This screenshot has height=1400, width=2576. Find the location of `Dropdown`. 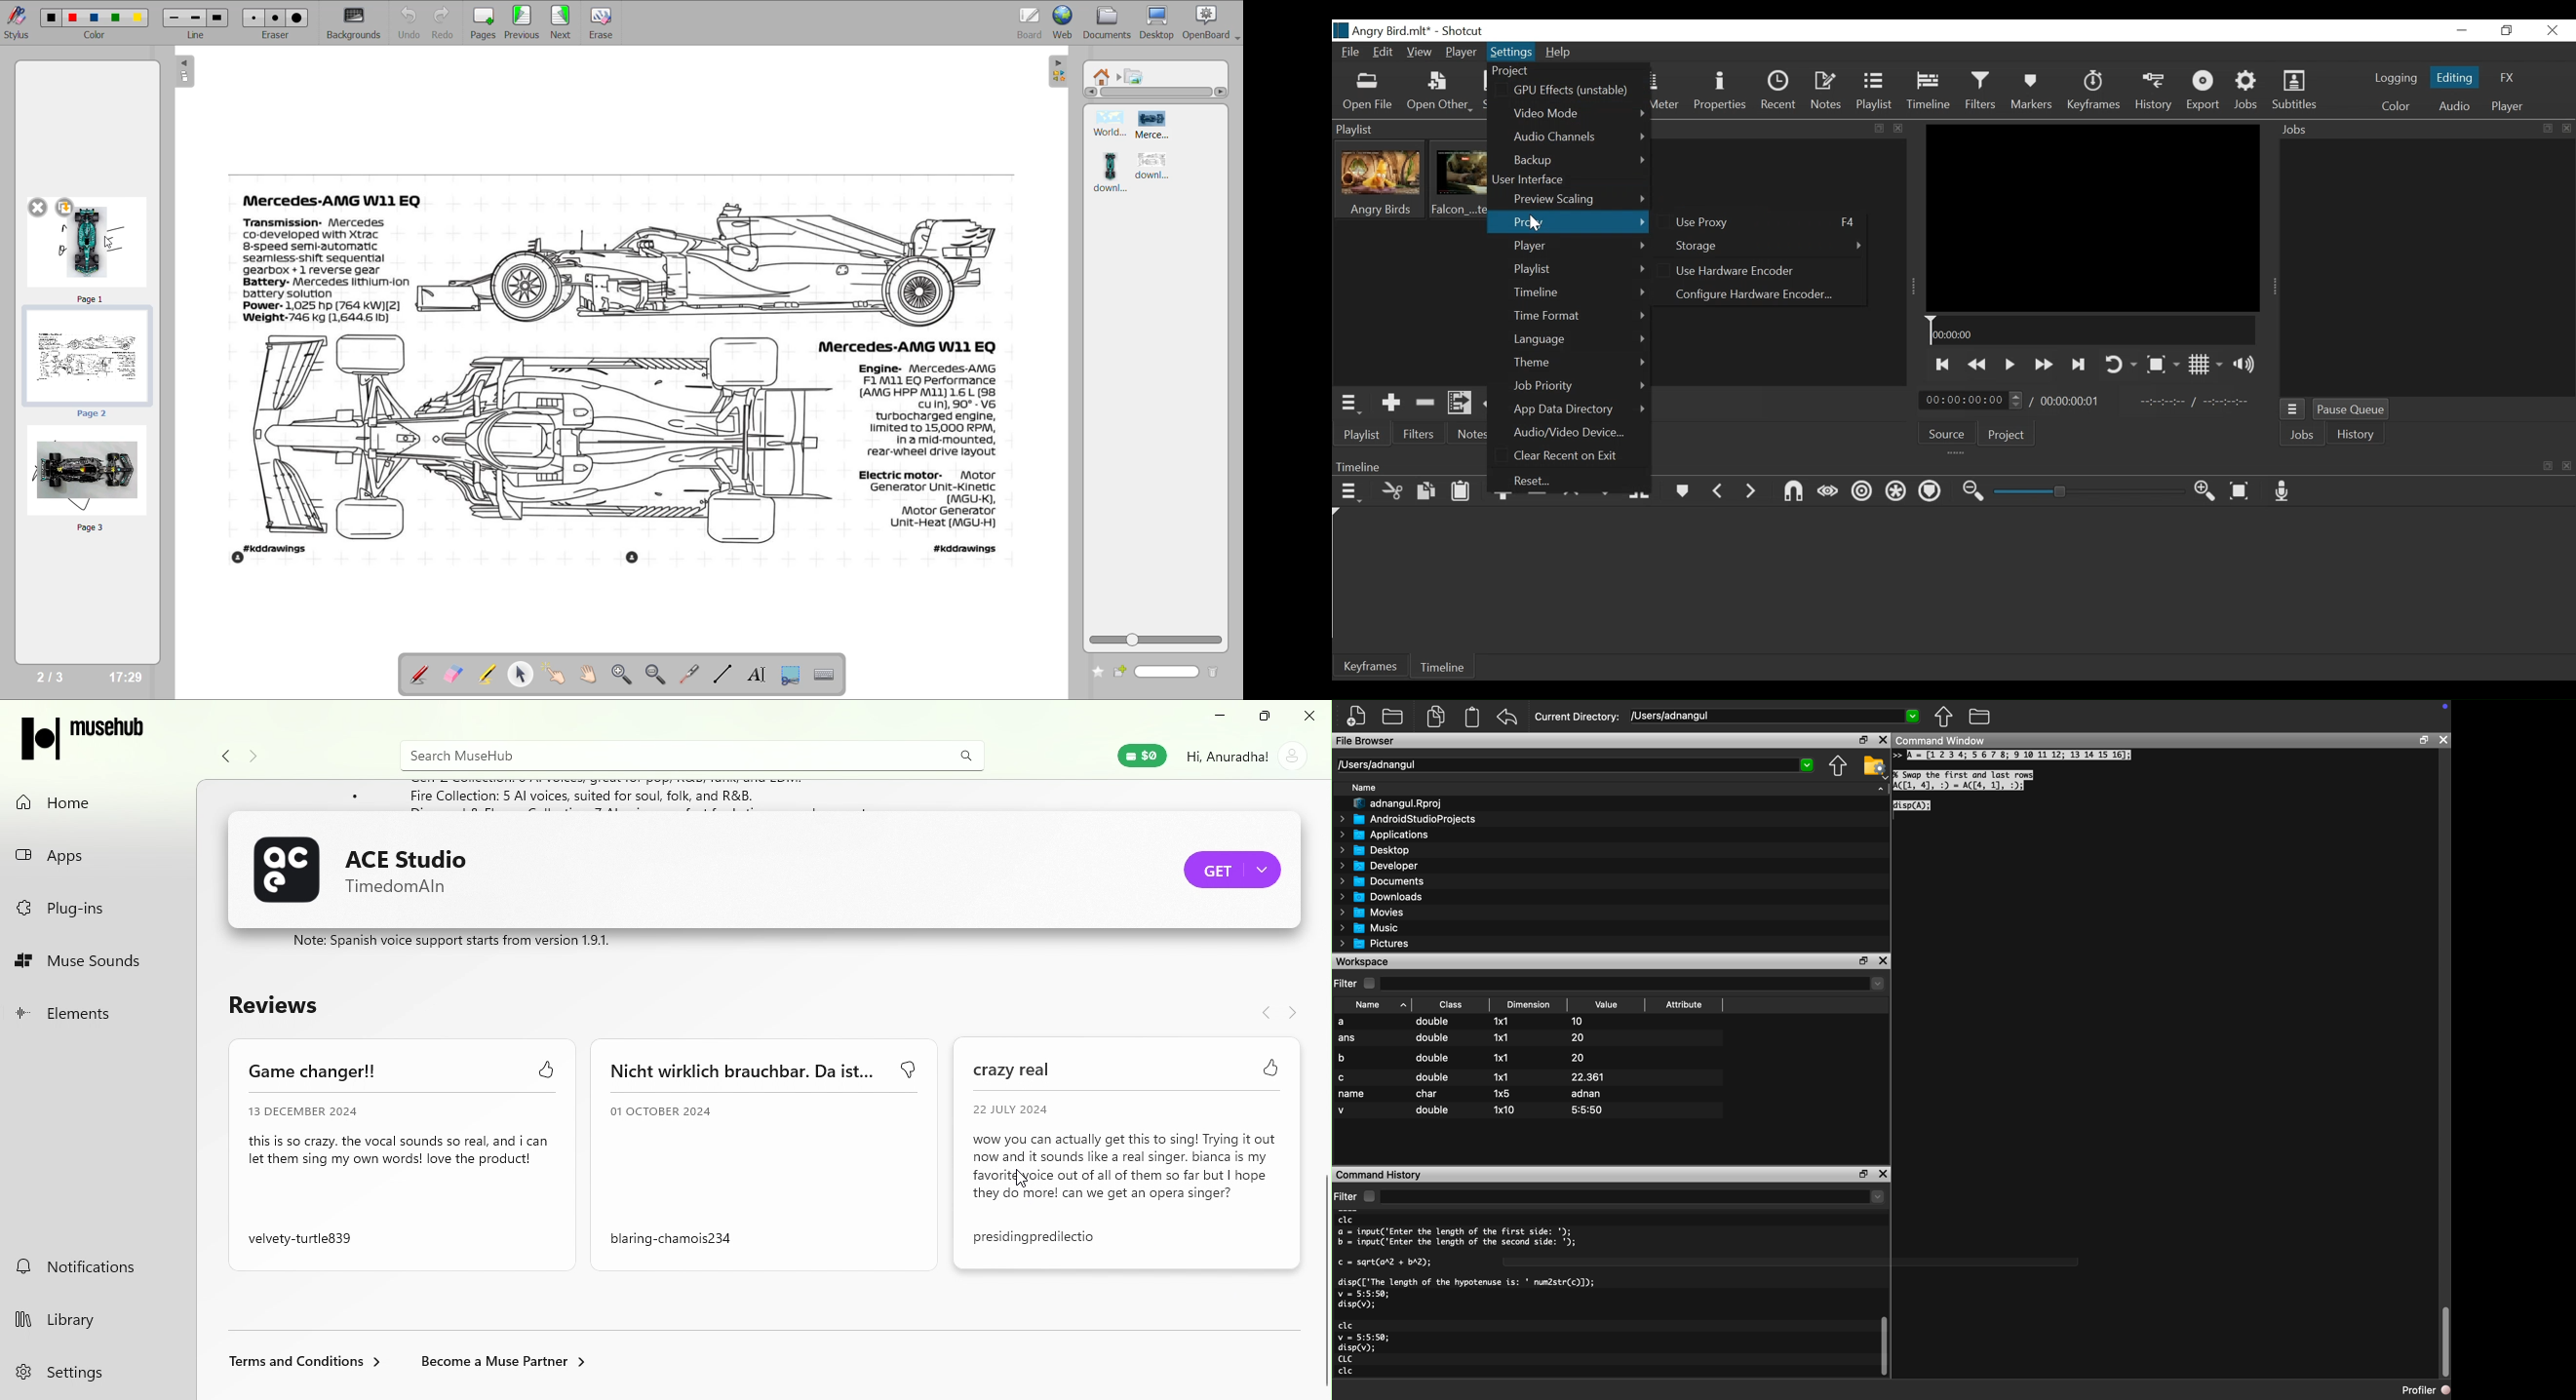

Dropdown is located at coordinates (1877, 1198).